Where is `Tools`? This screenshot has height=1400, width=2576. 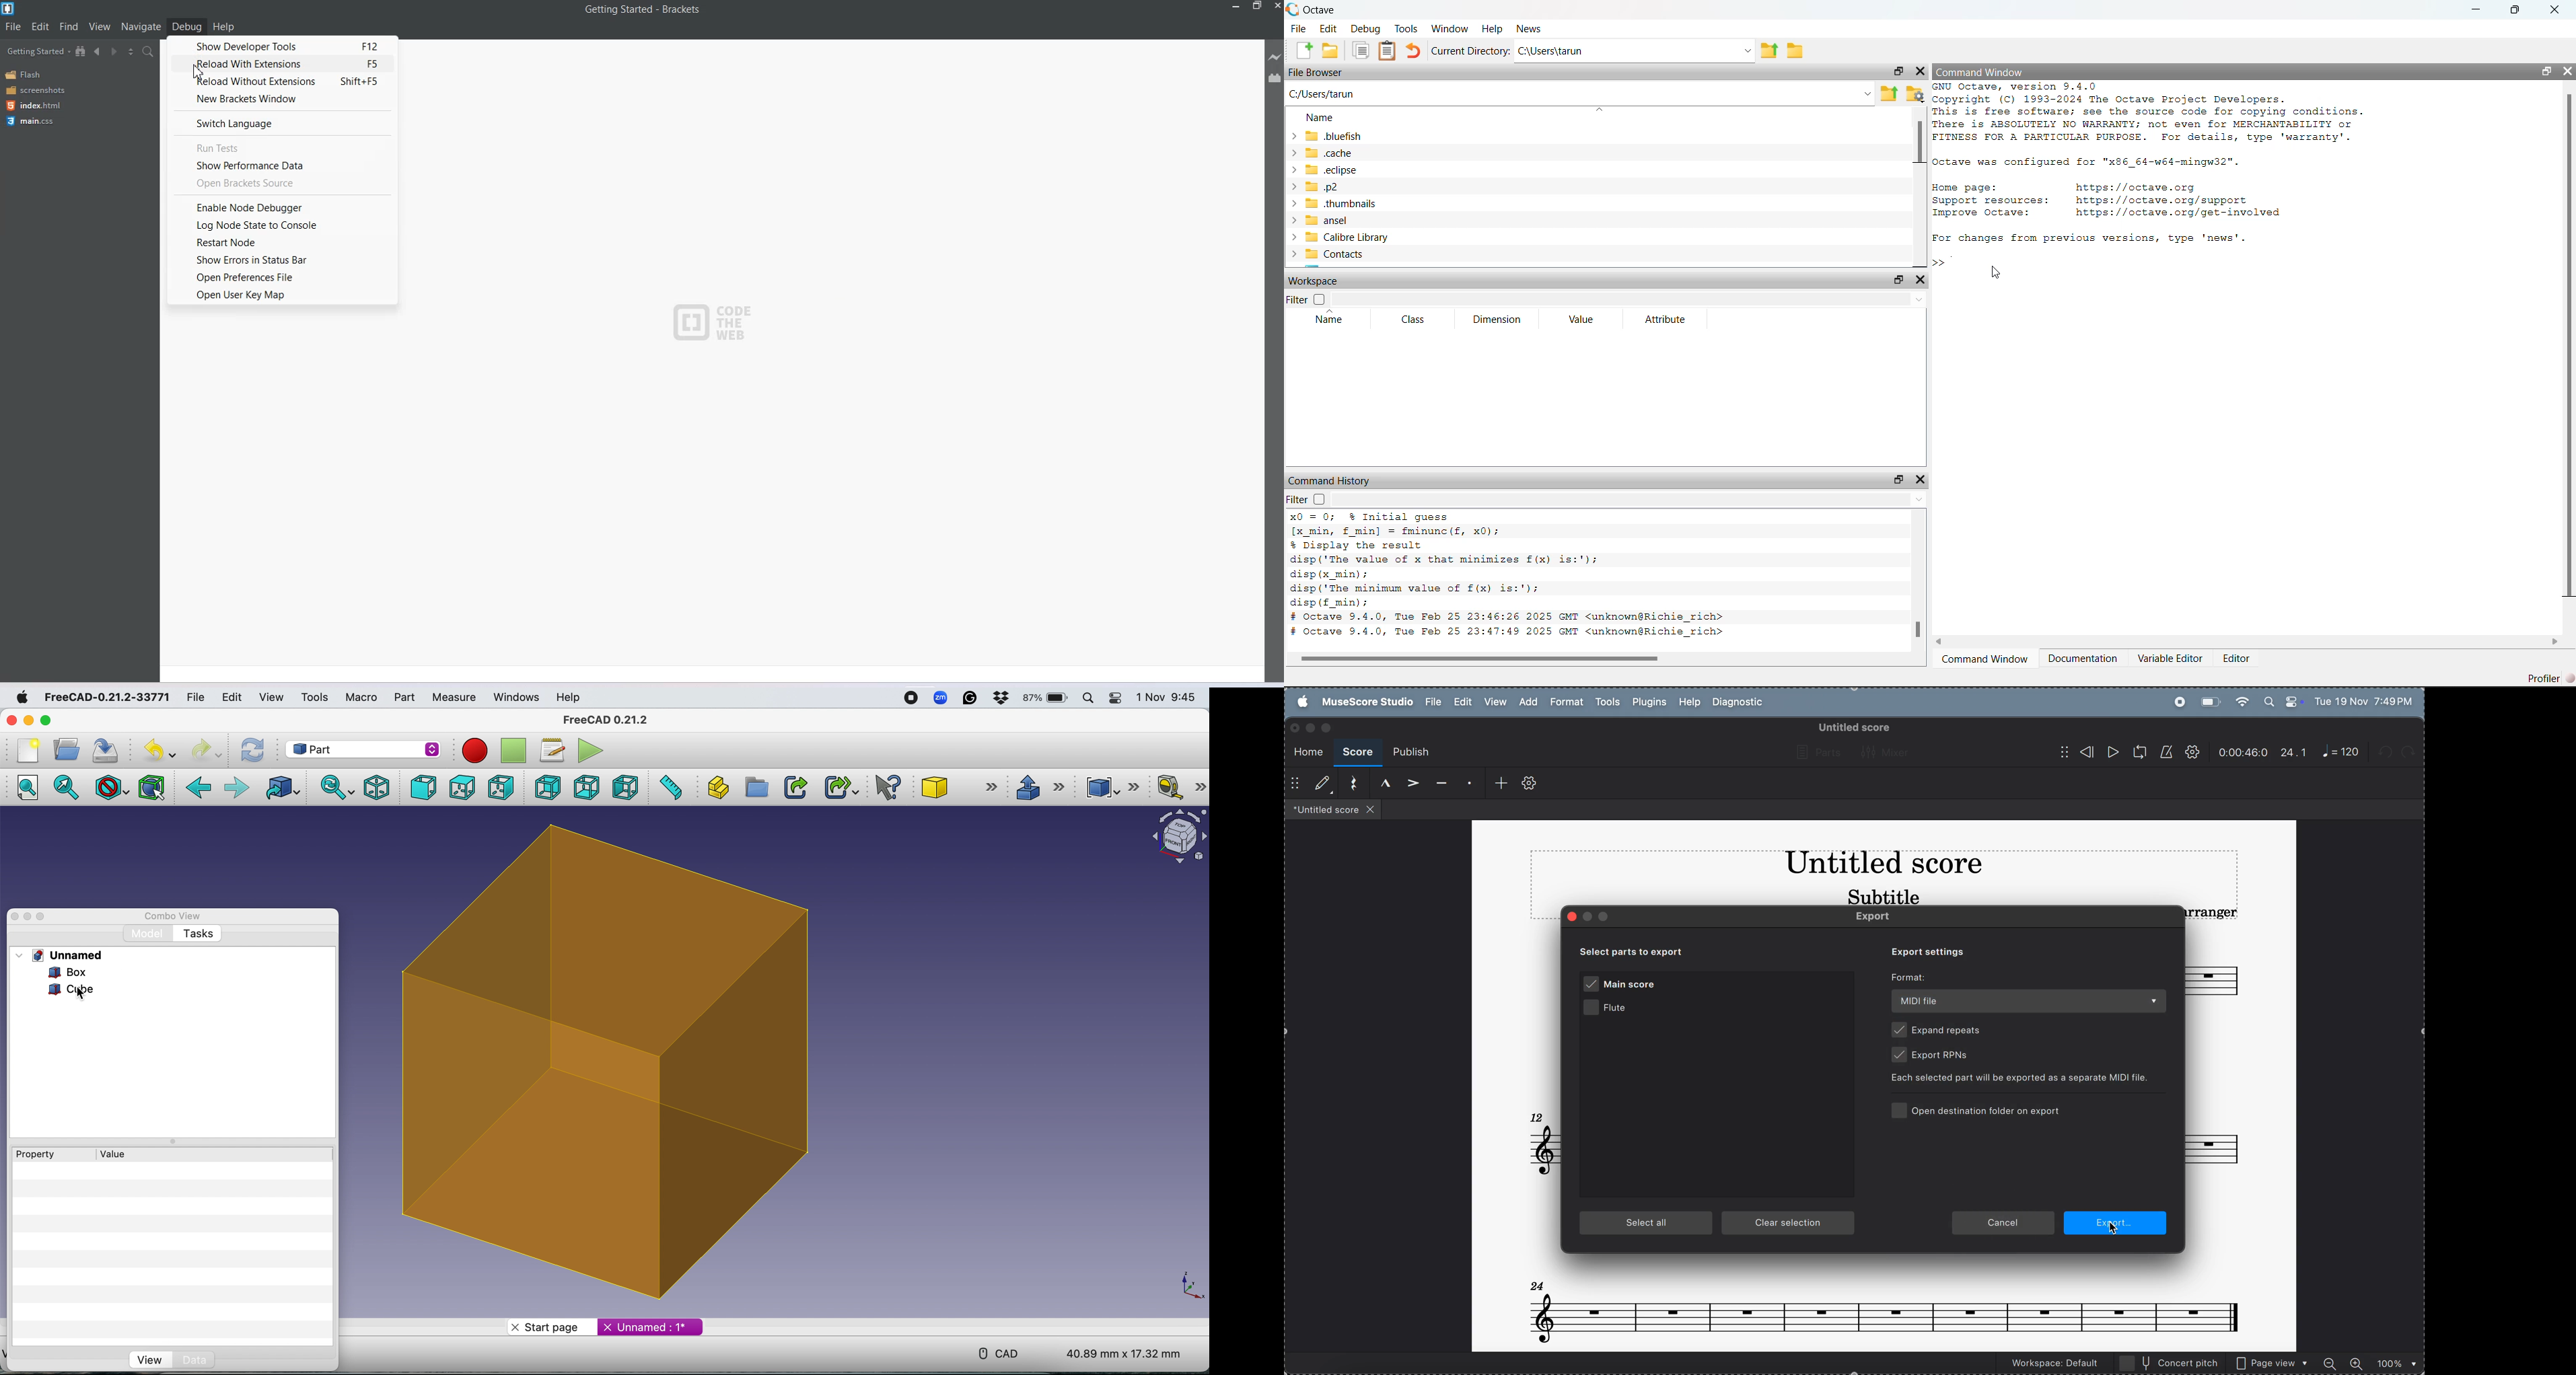 Tools is located at coordinates (1404, 26).